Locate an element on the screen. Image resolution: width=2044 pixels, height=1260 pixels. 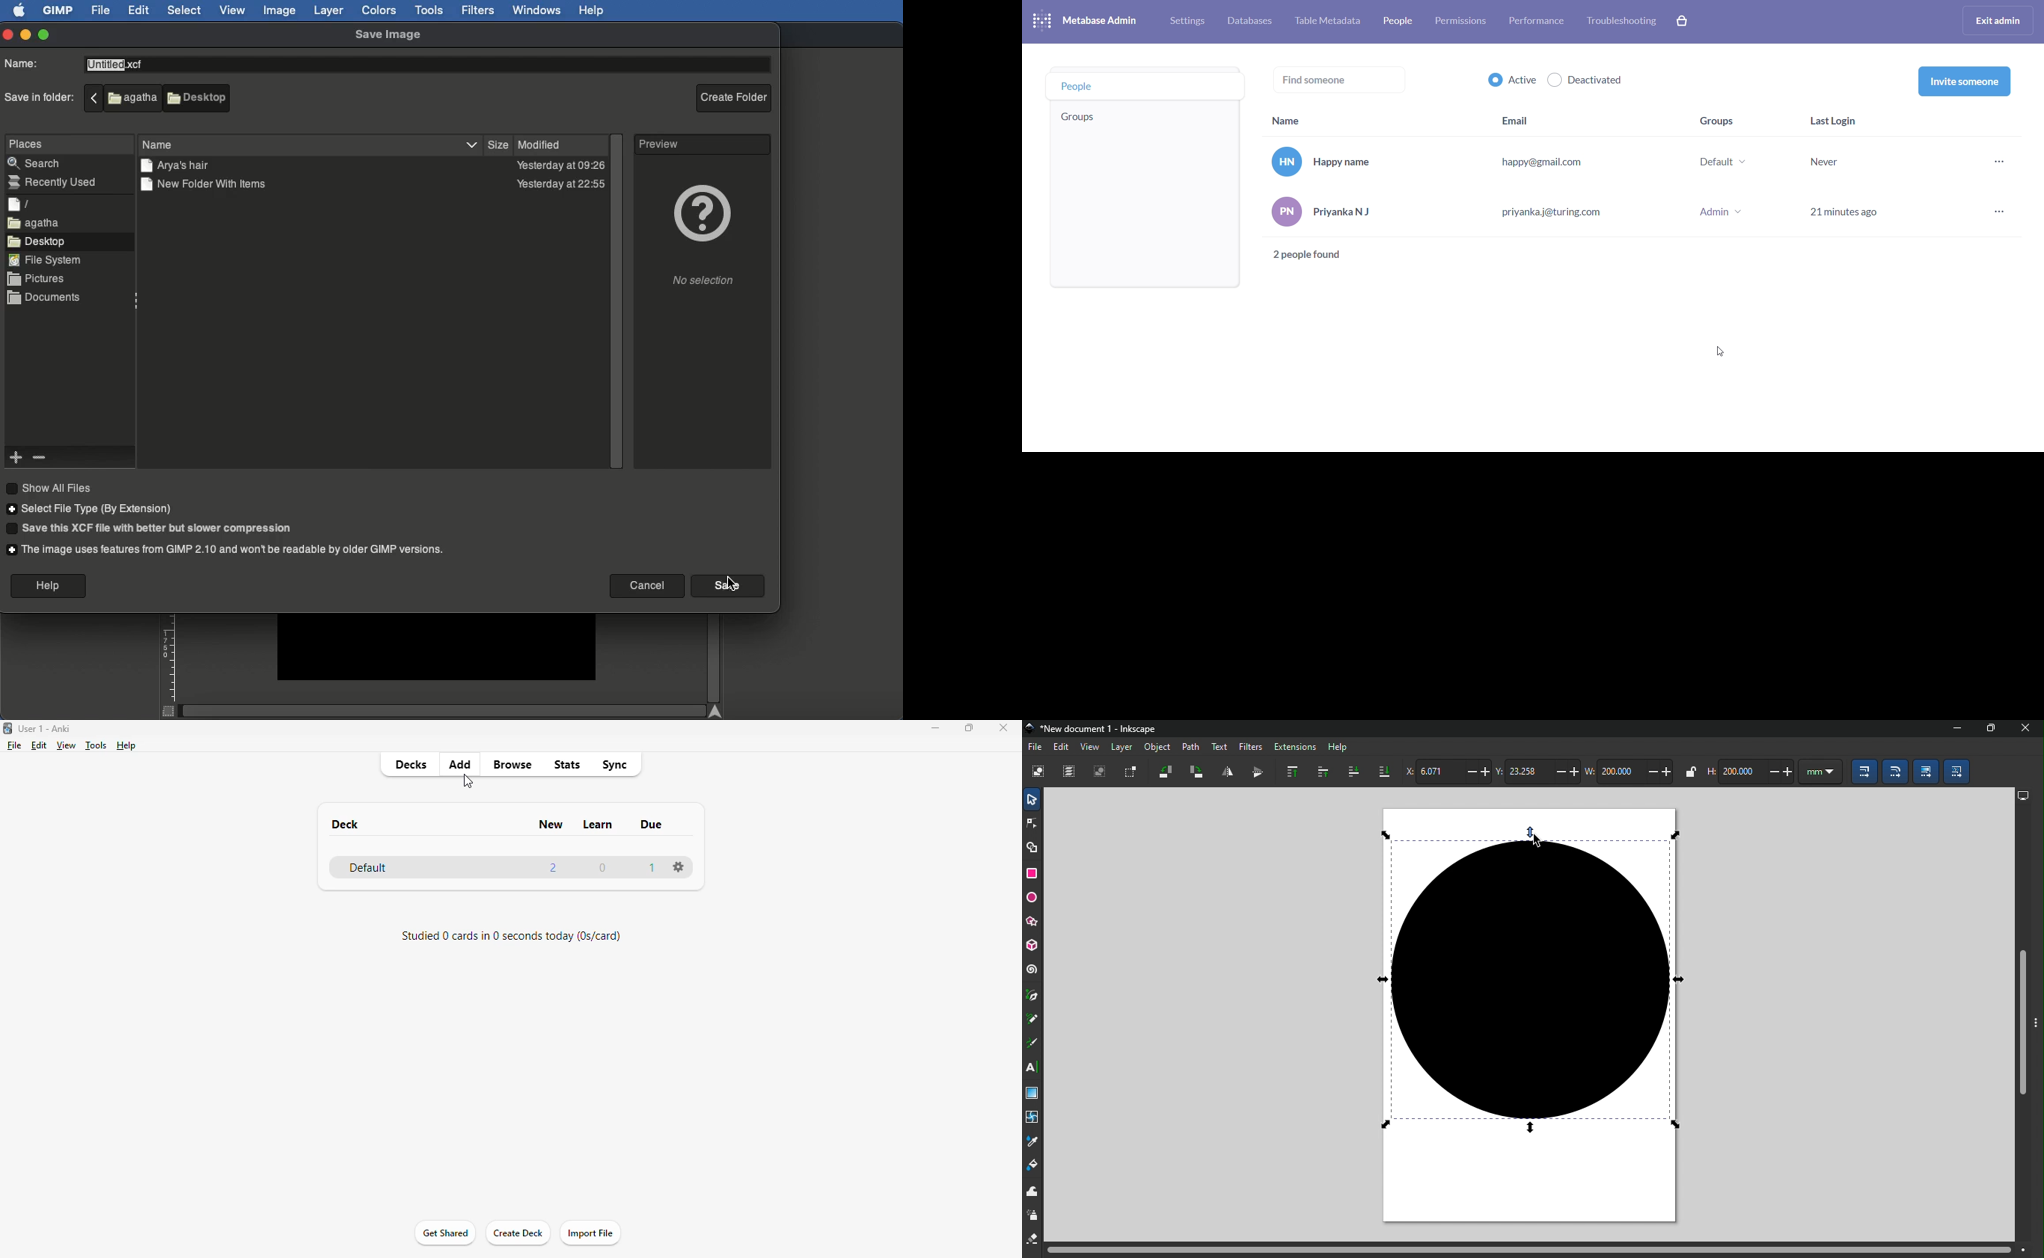
Scroll is located at coordinates (714, 658).